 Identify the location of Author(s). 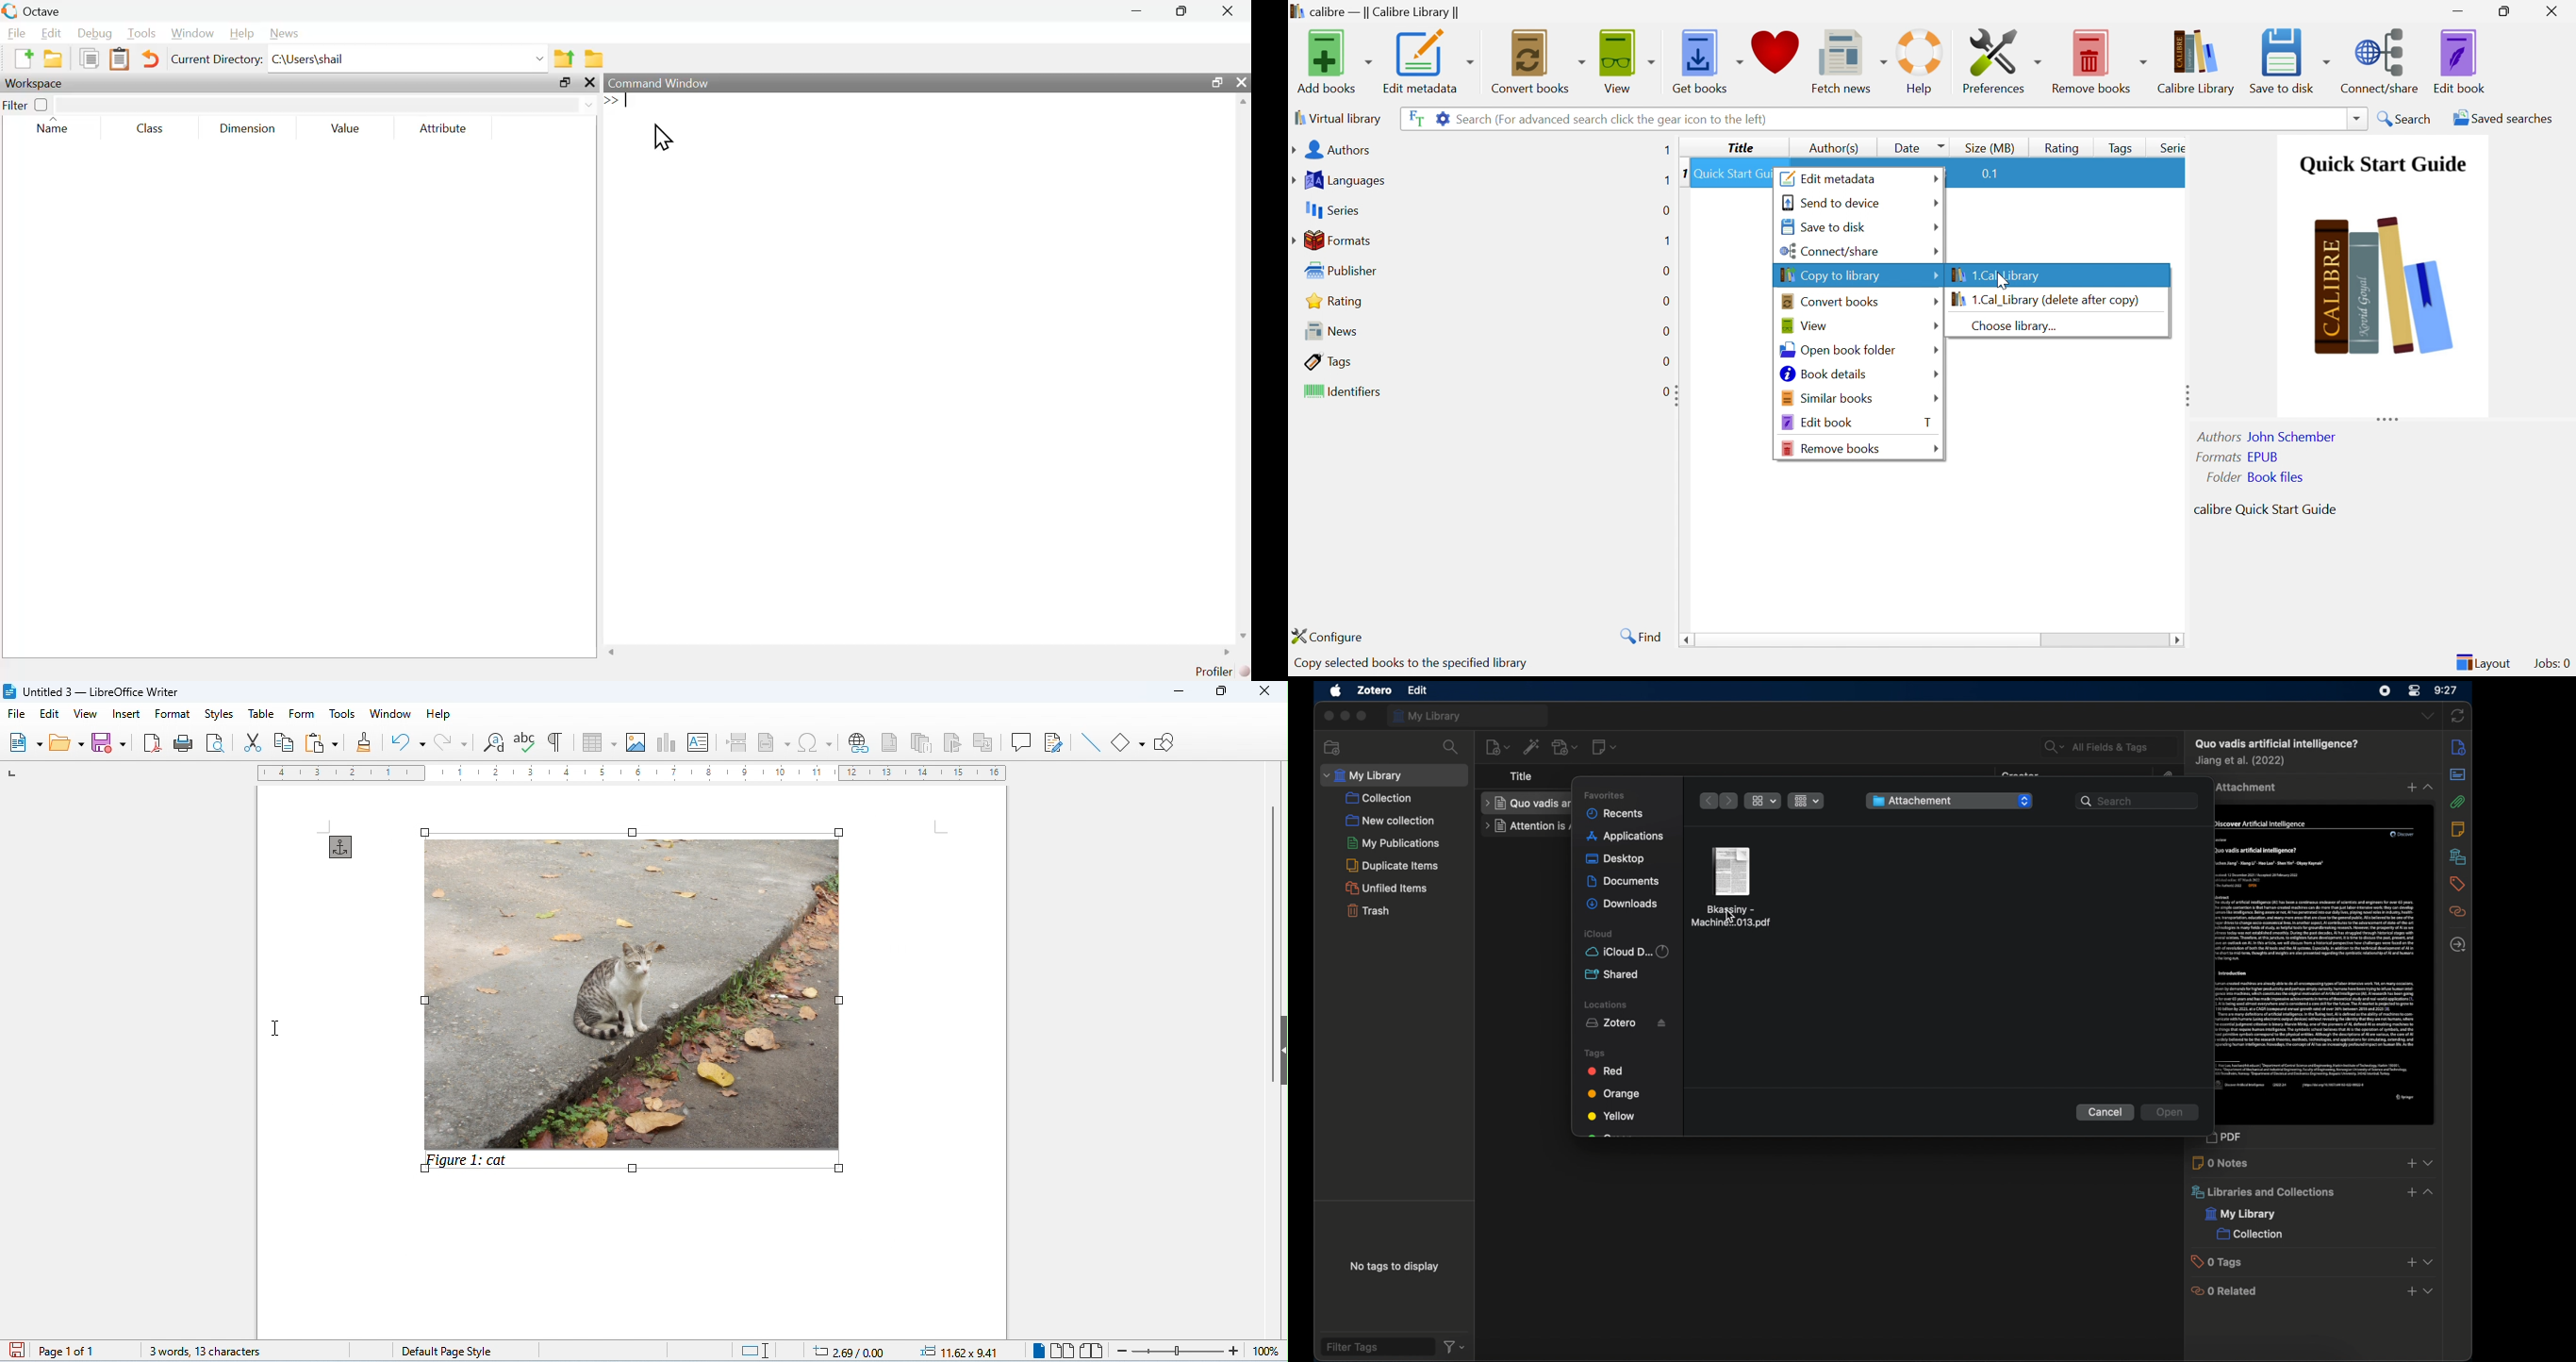
(1831, 148).